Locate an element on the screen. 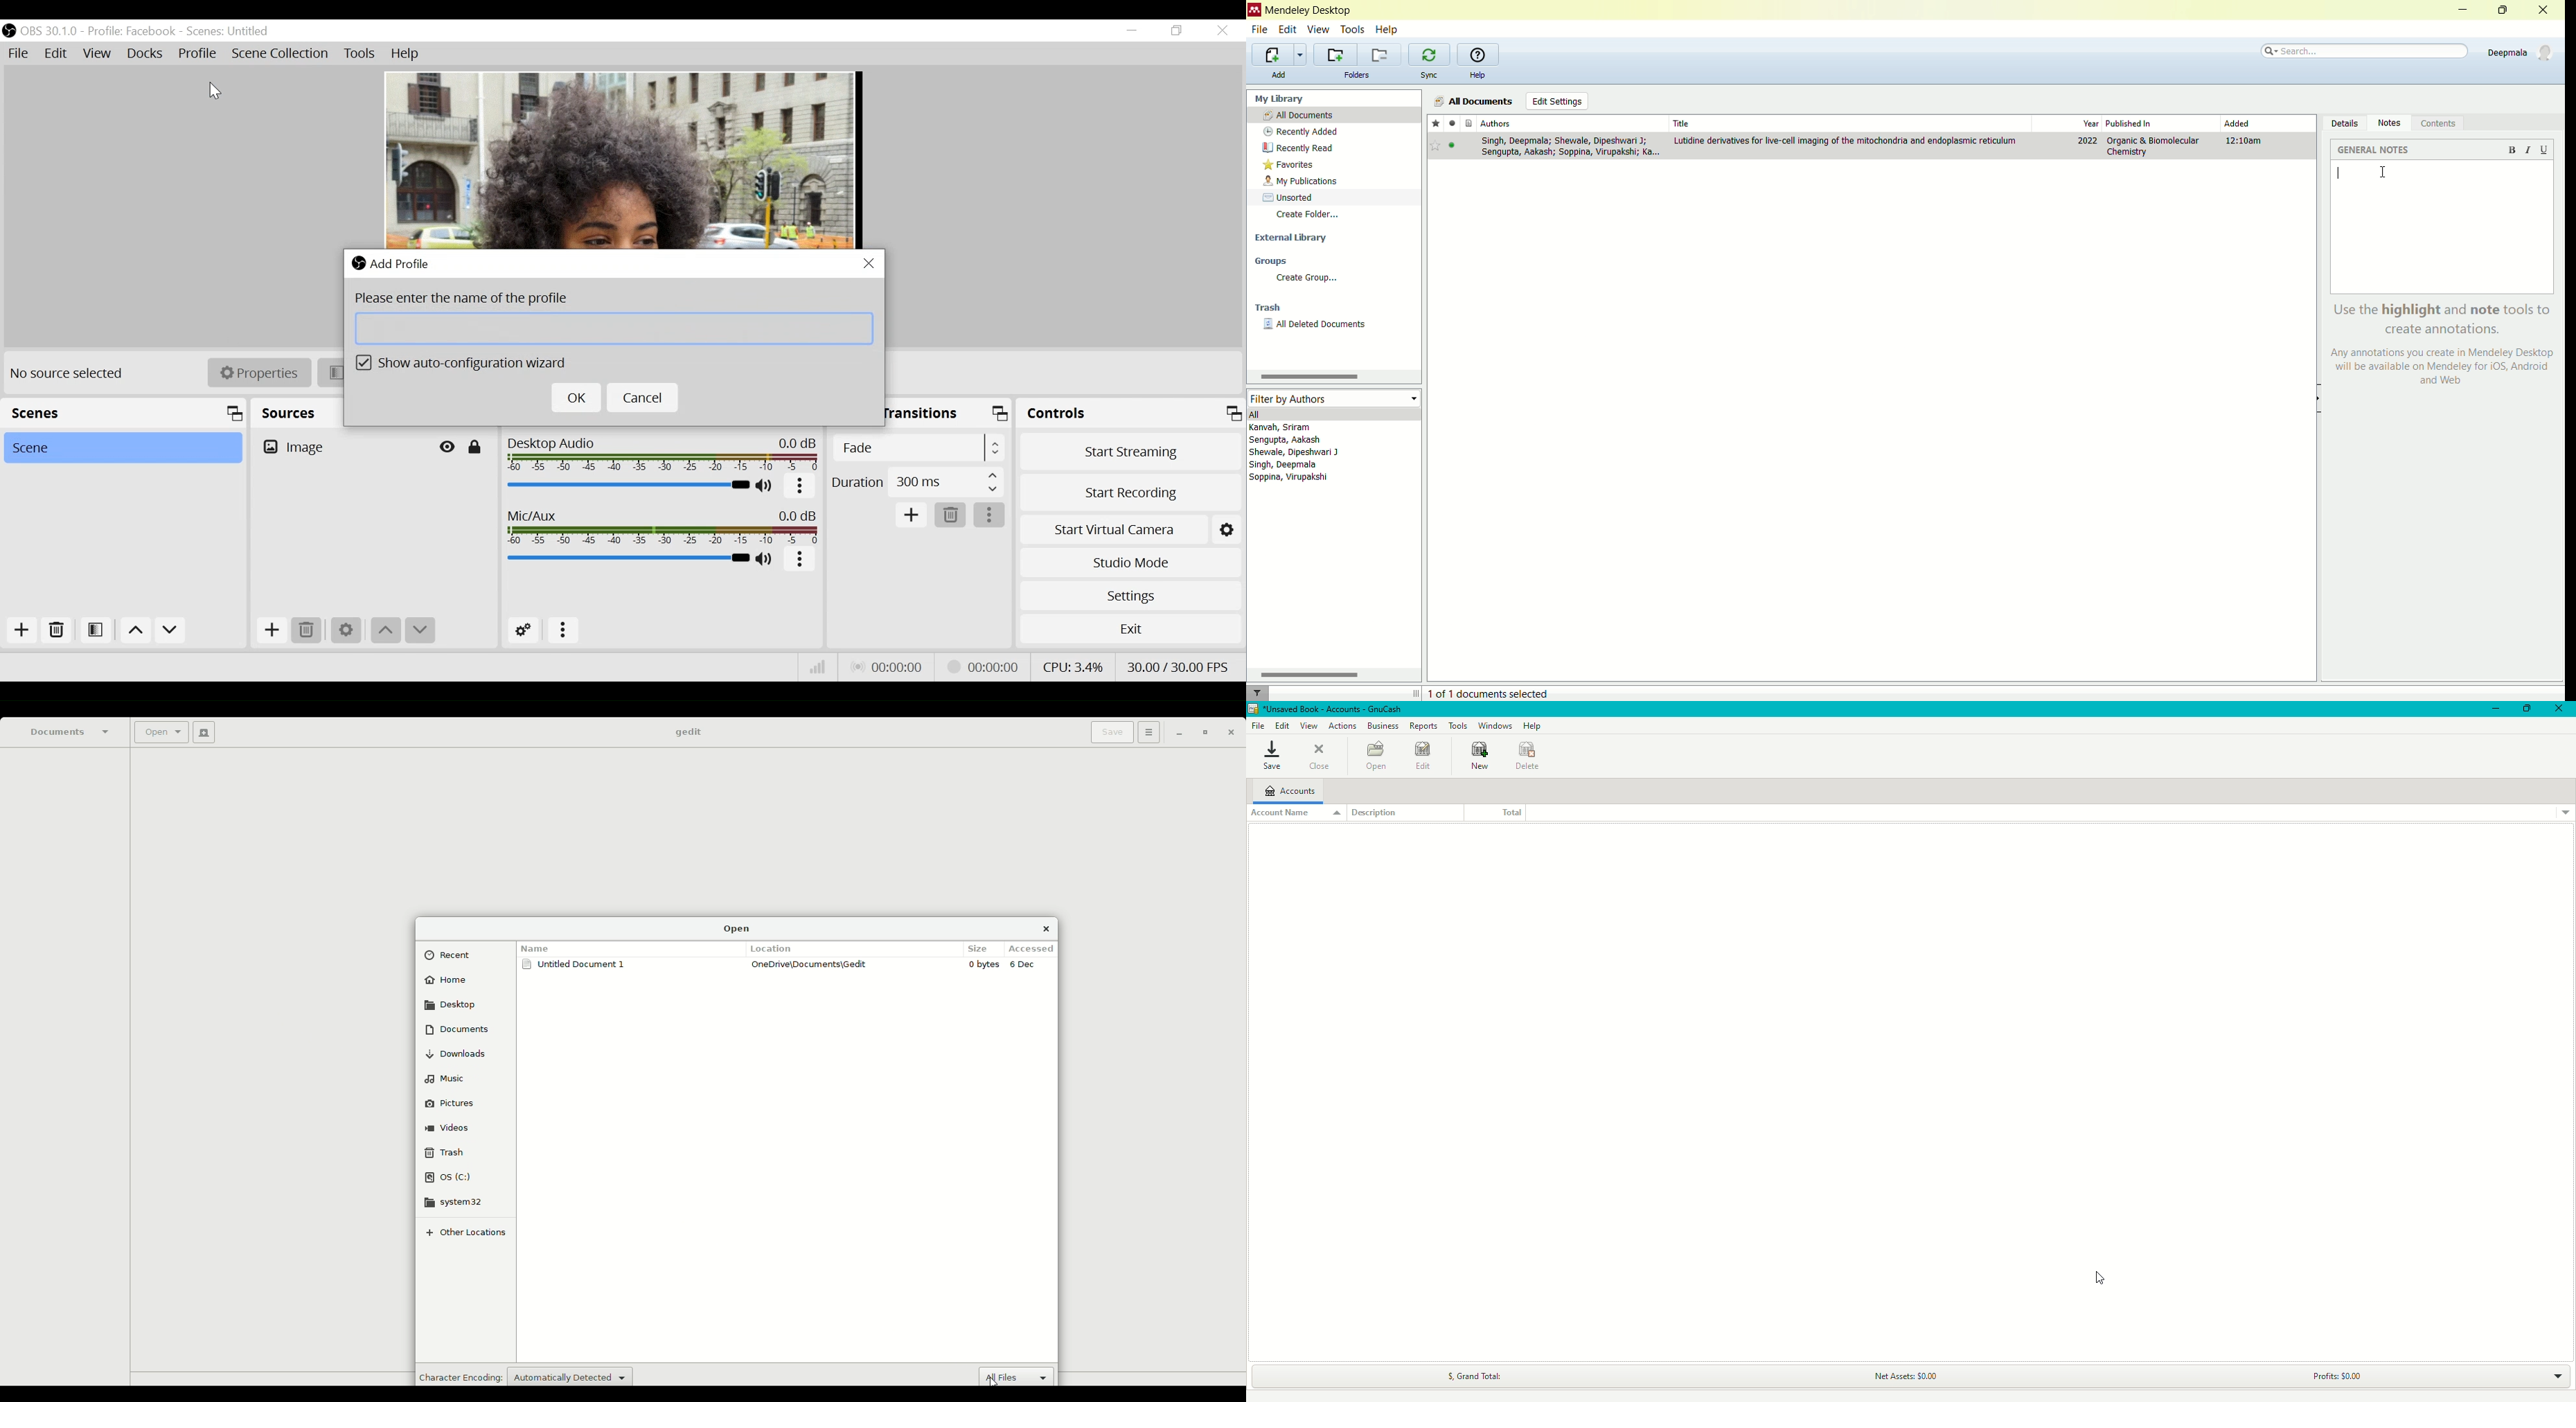 This screenshot has width=2576, height=1428. Mic/Aux is located at coordinates (628, 558).